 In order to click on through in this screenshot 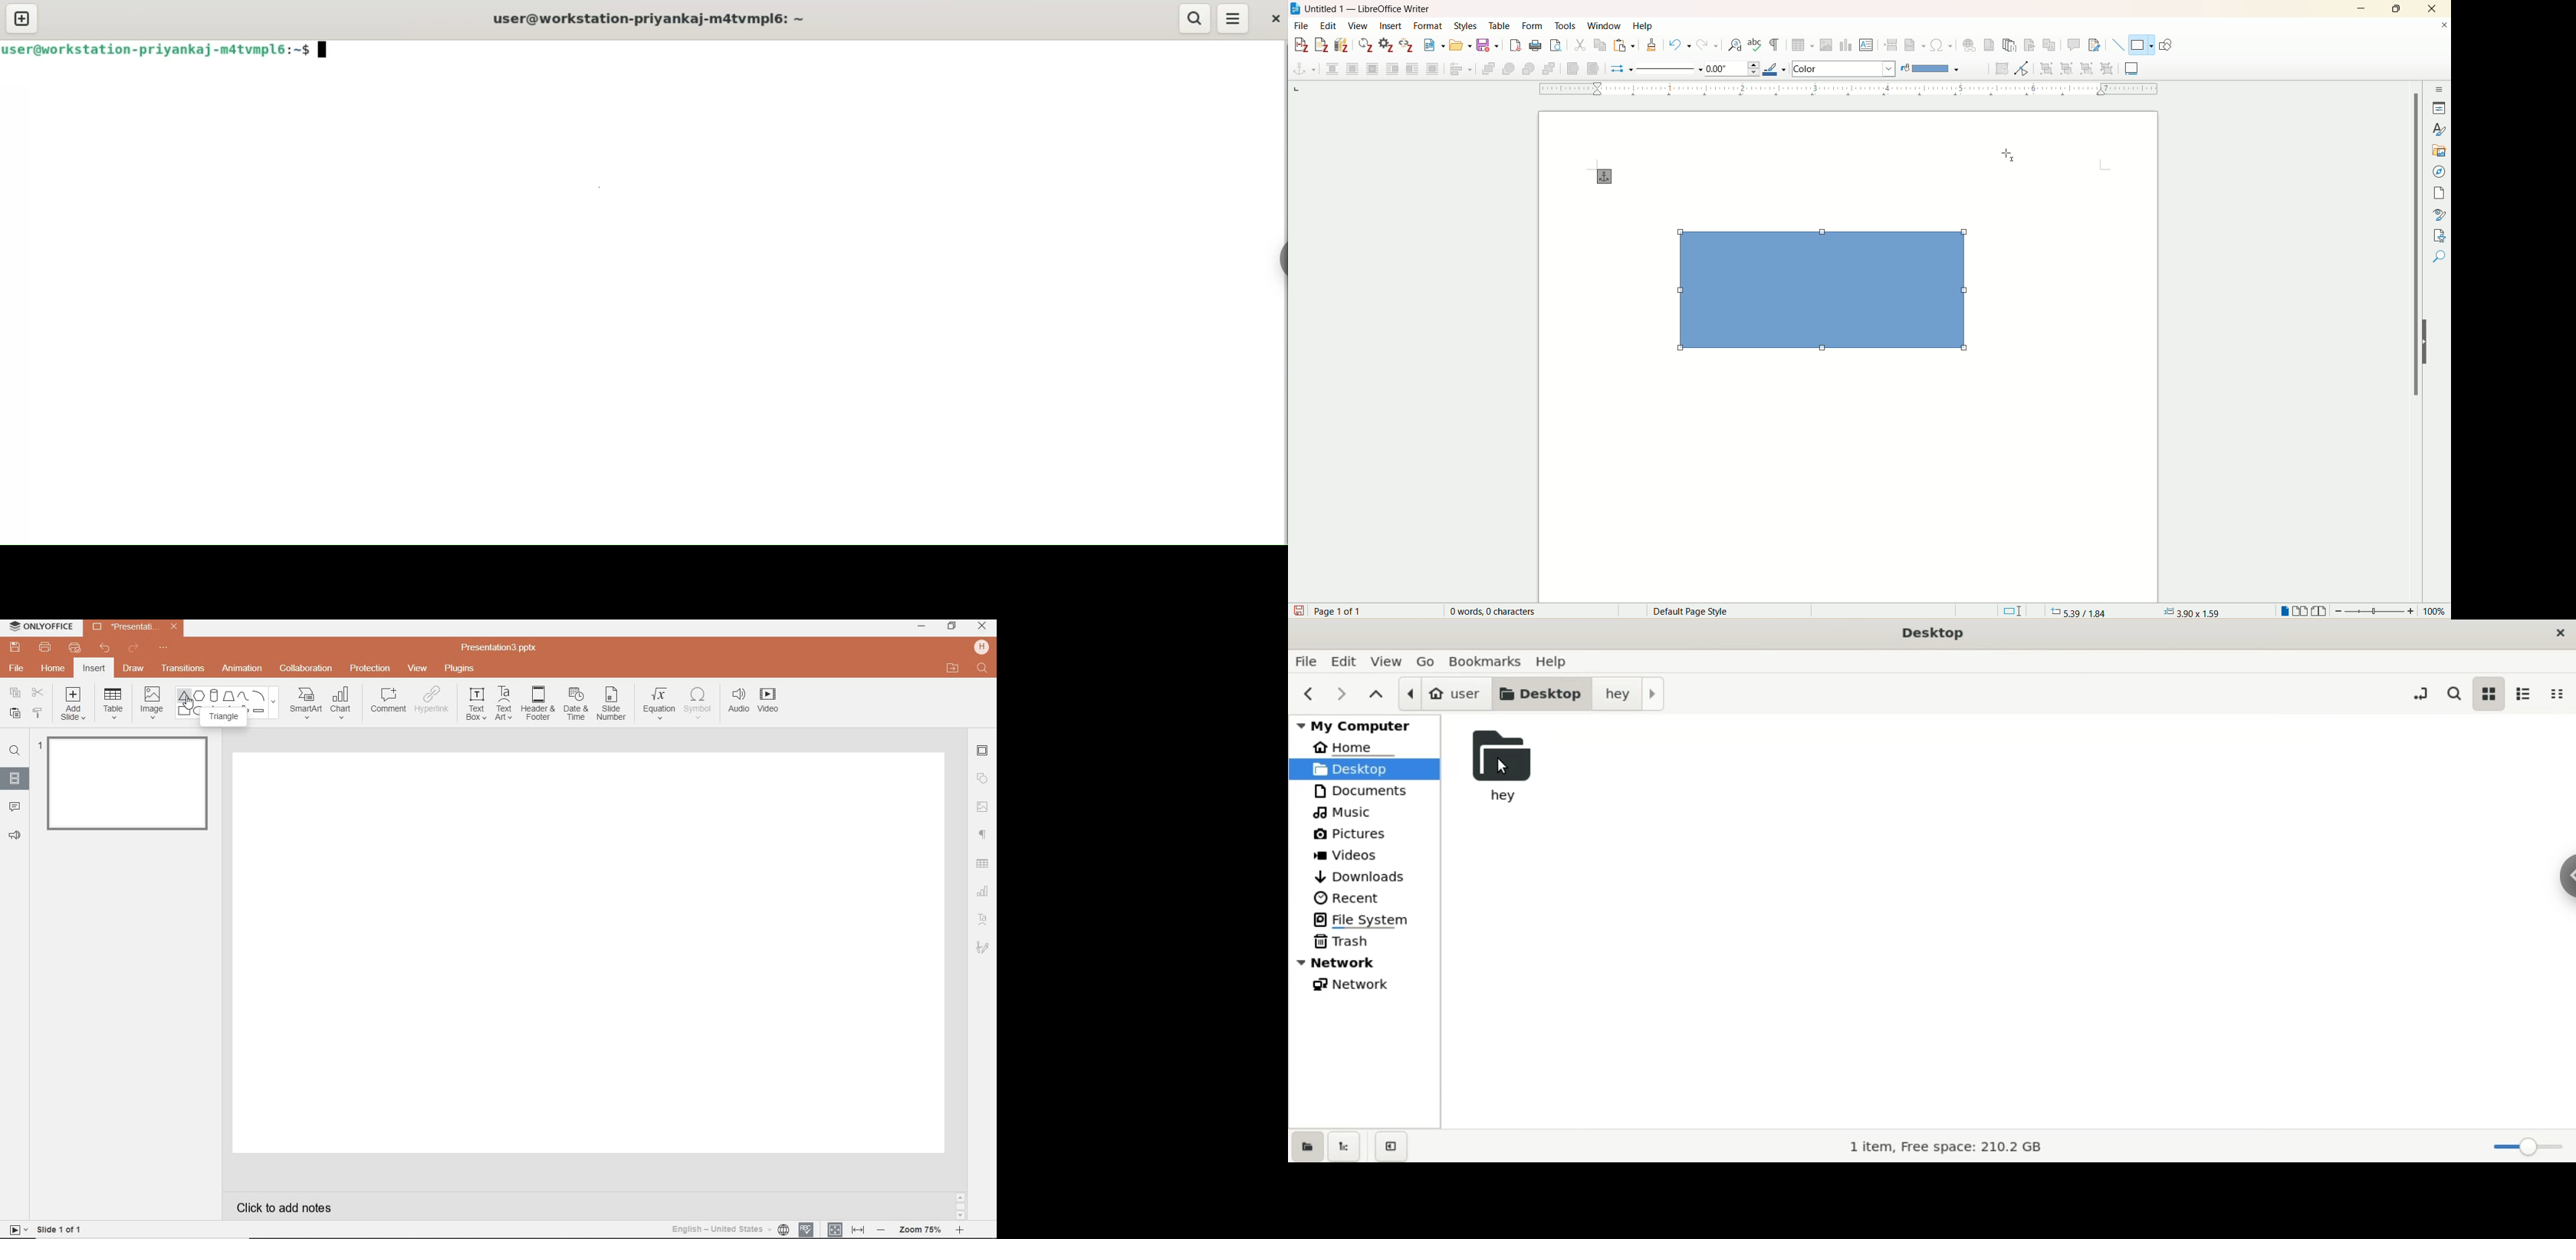, I will do `click(1433, 68)`.